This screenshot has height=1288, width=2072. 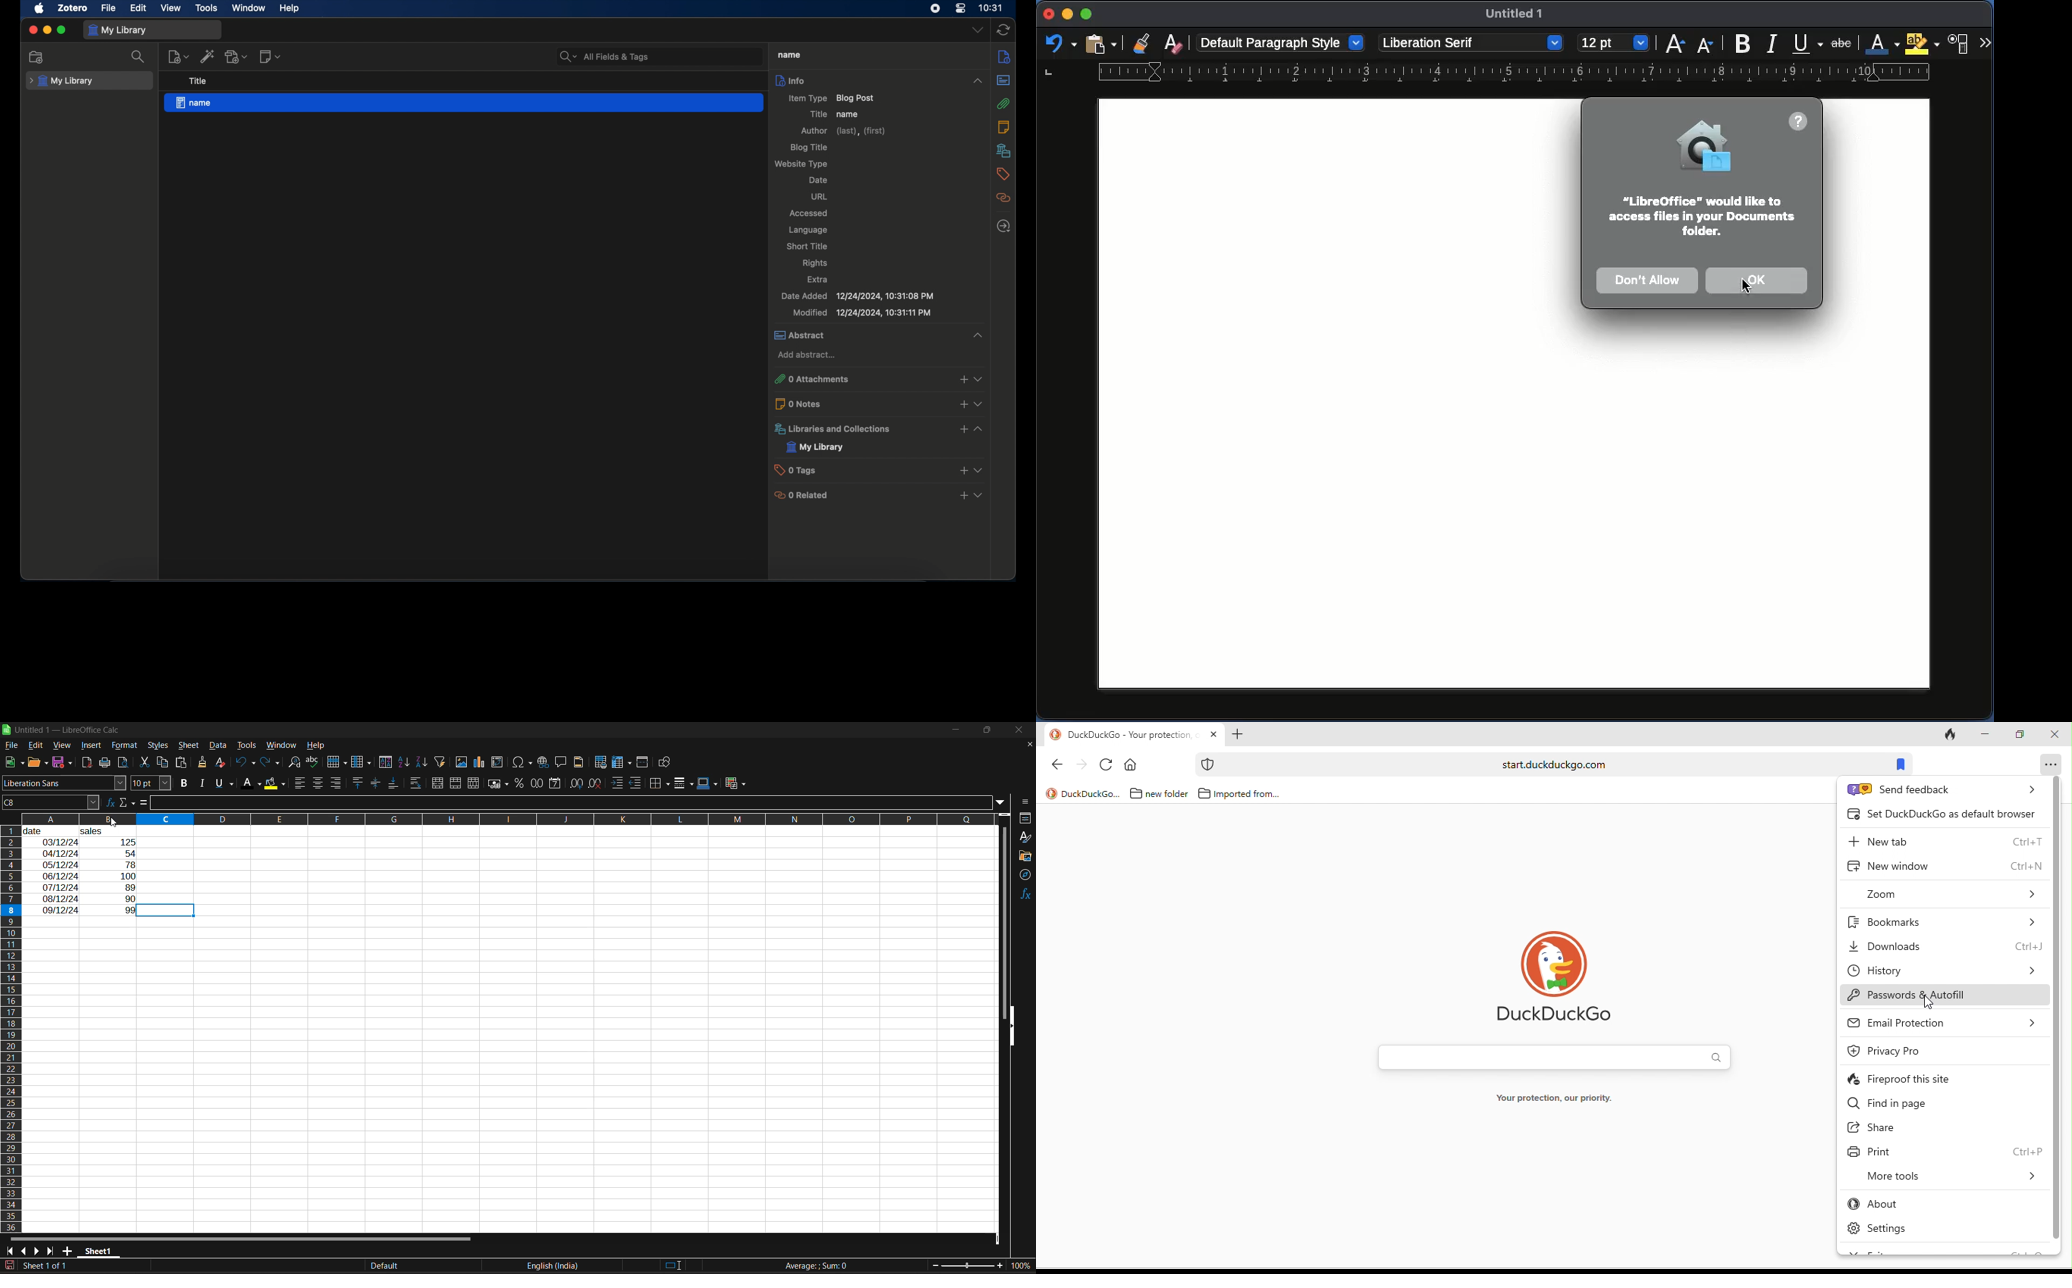 What do you see at coordinates (498, 786) in the screenshot?
I see `format as currency` at bounding box center [498, 786].